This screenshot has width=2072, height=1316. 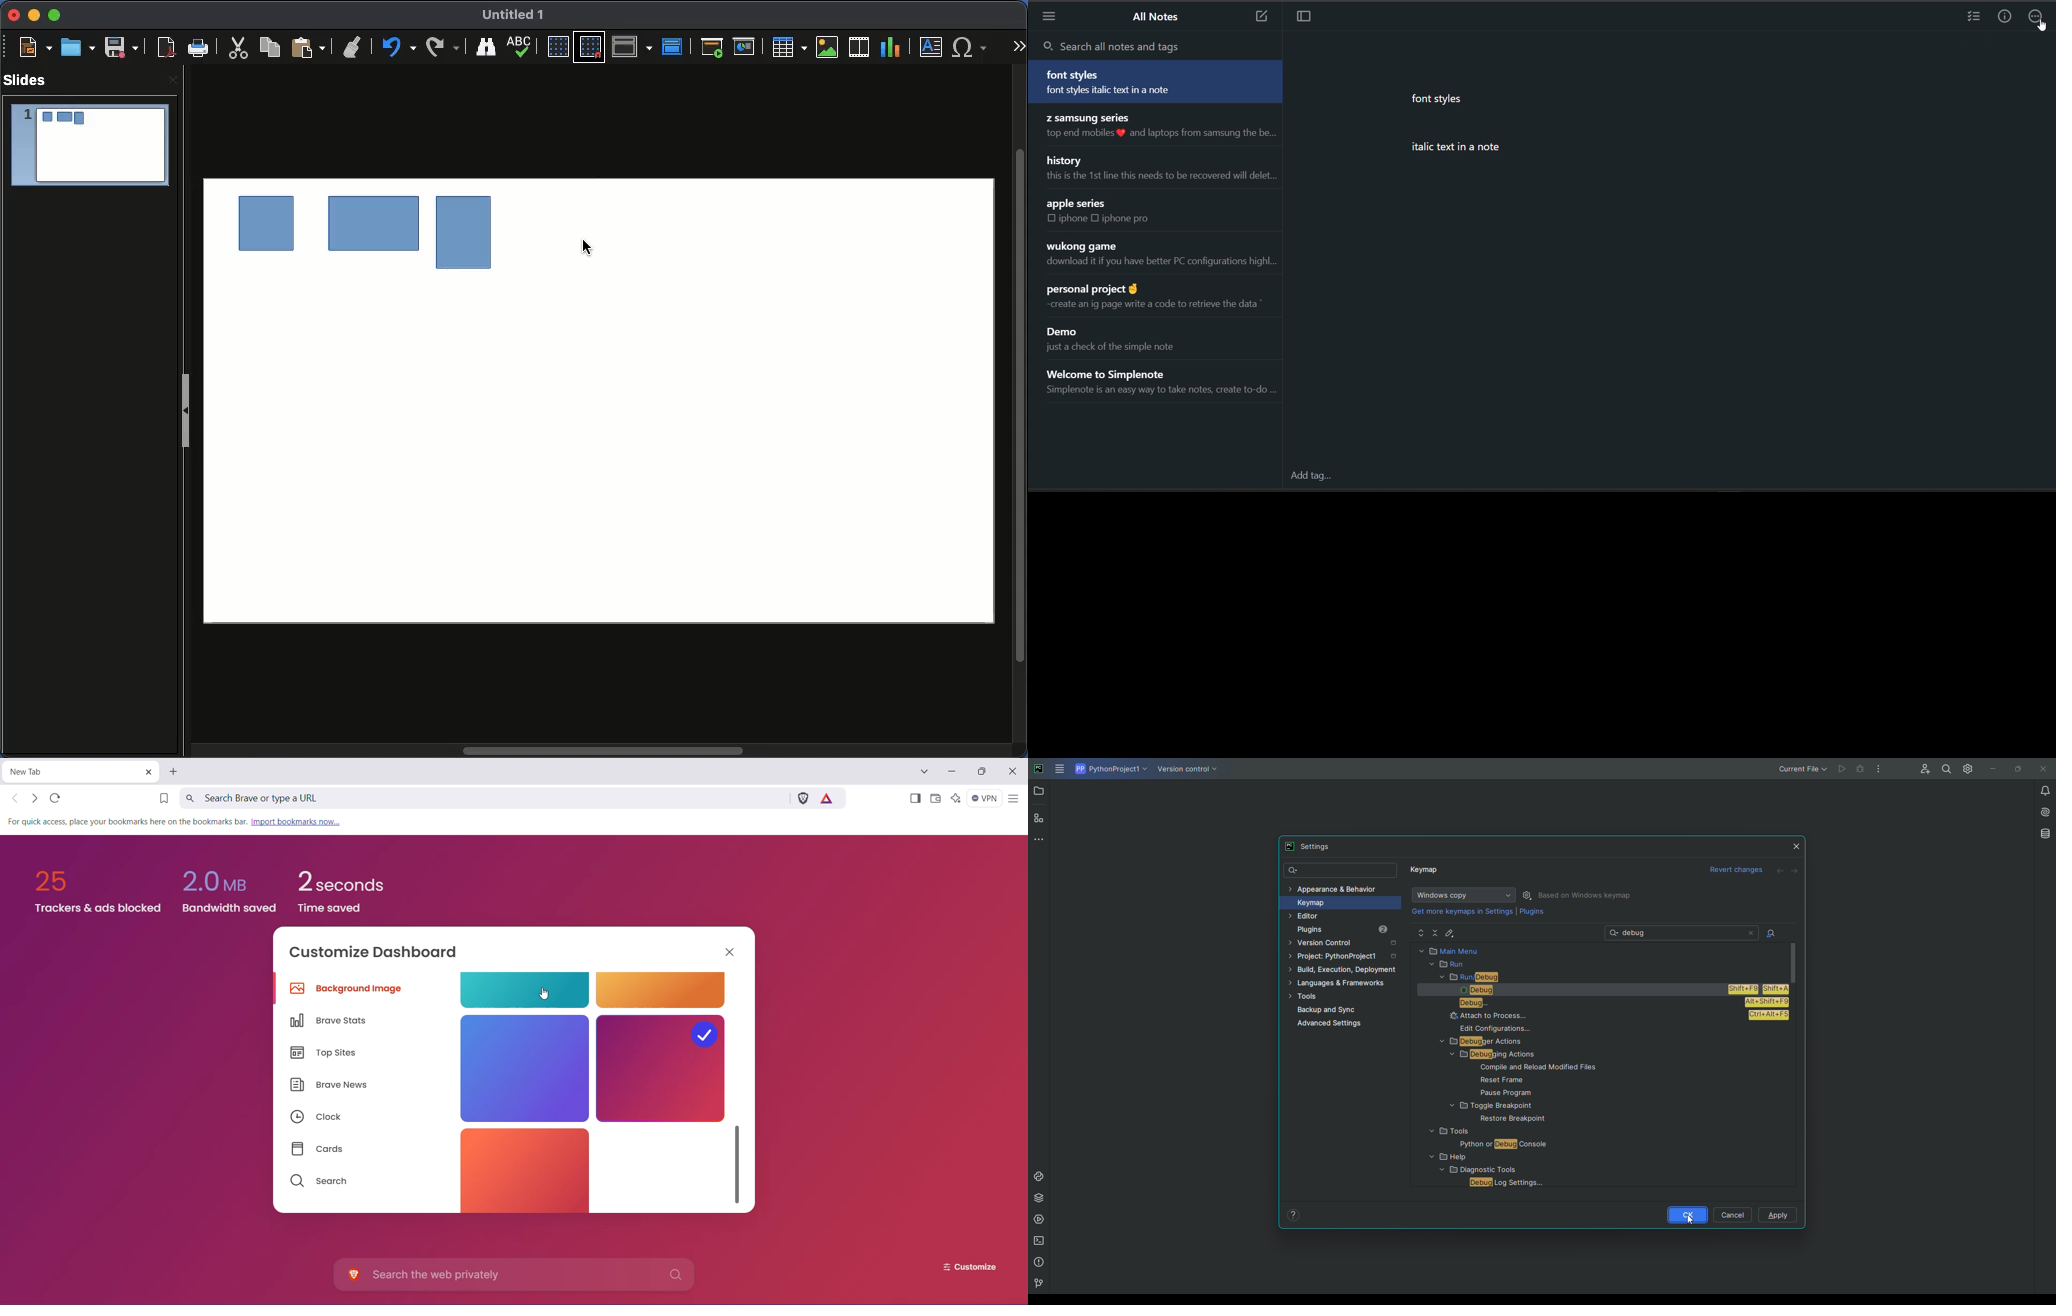 What do you see at coordinates (738, 1161) in the screenshot?
I see `Vertical Scroll Bar` at bounding box center [738, 1161].